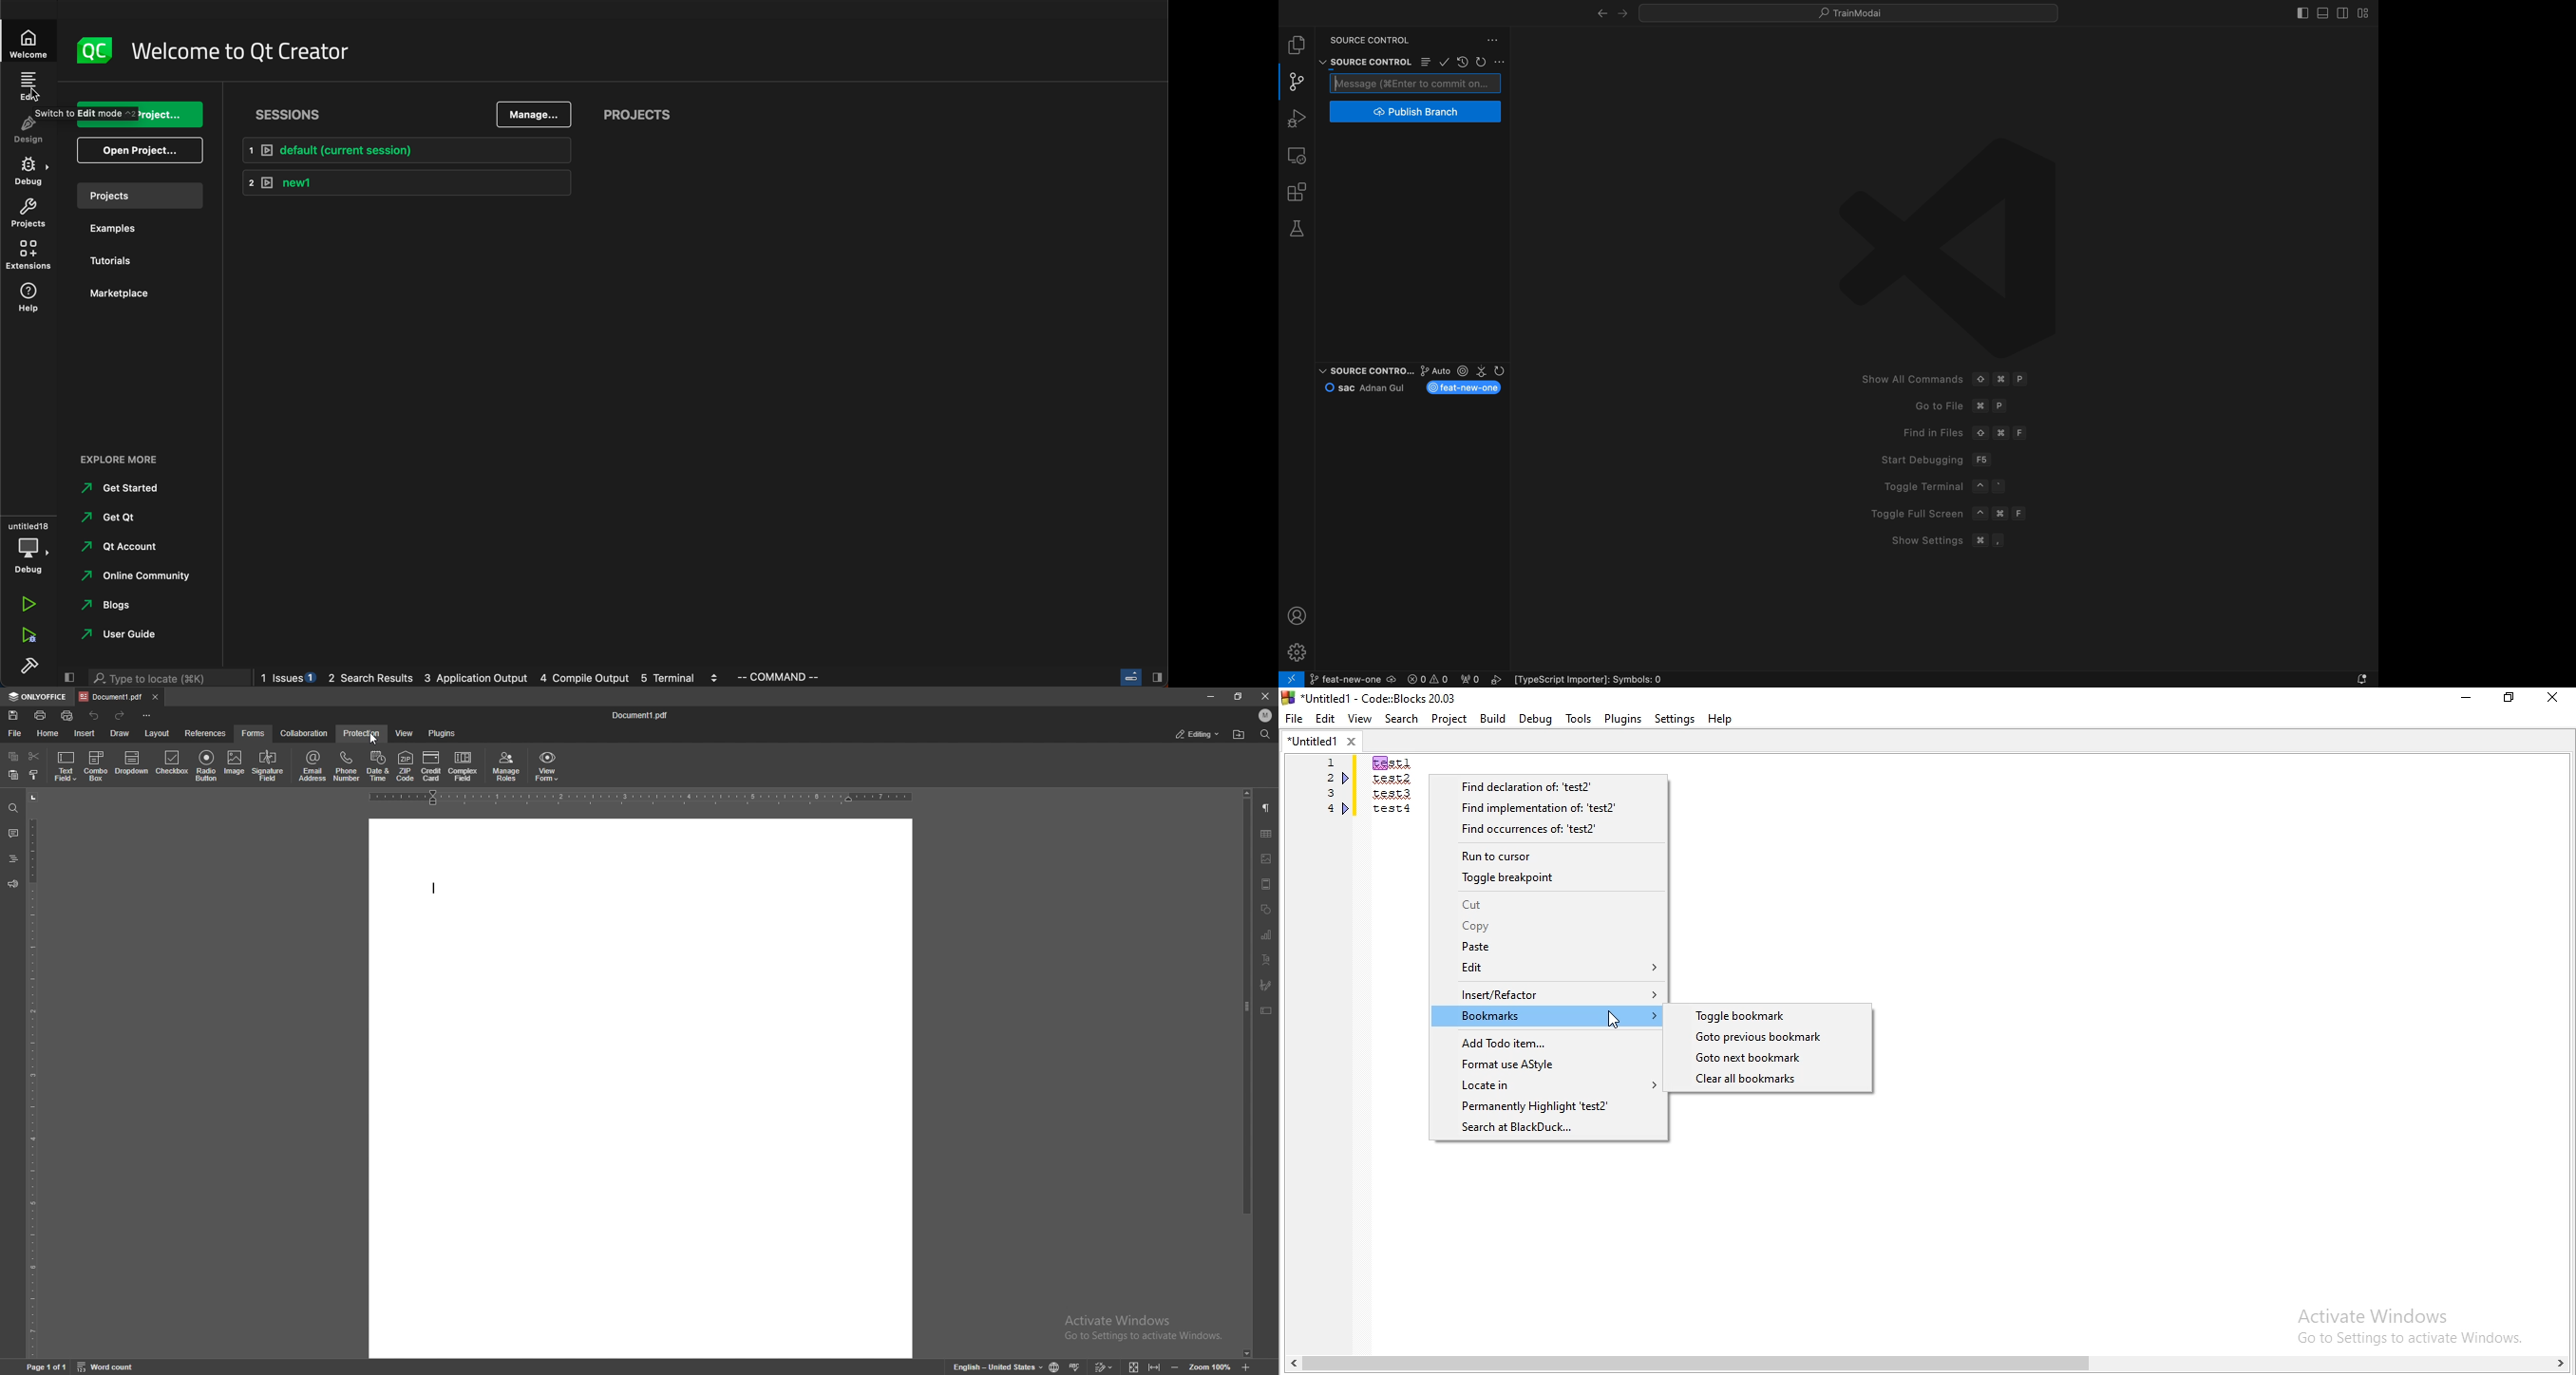 The width and height of the screenshot is (2576, 1400). I want to click on close tab, so click(155, 696).